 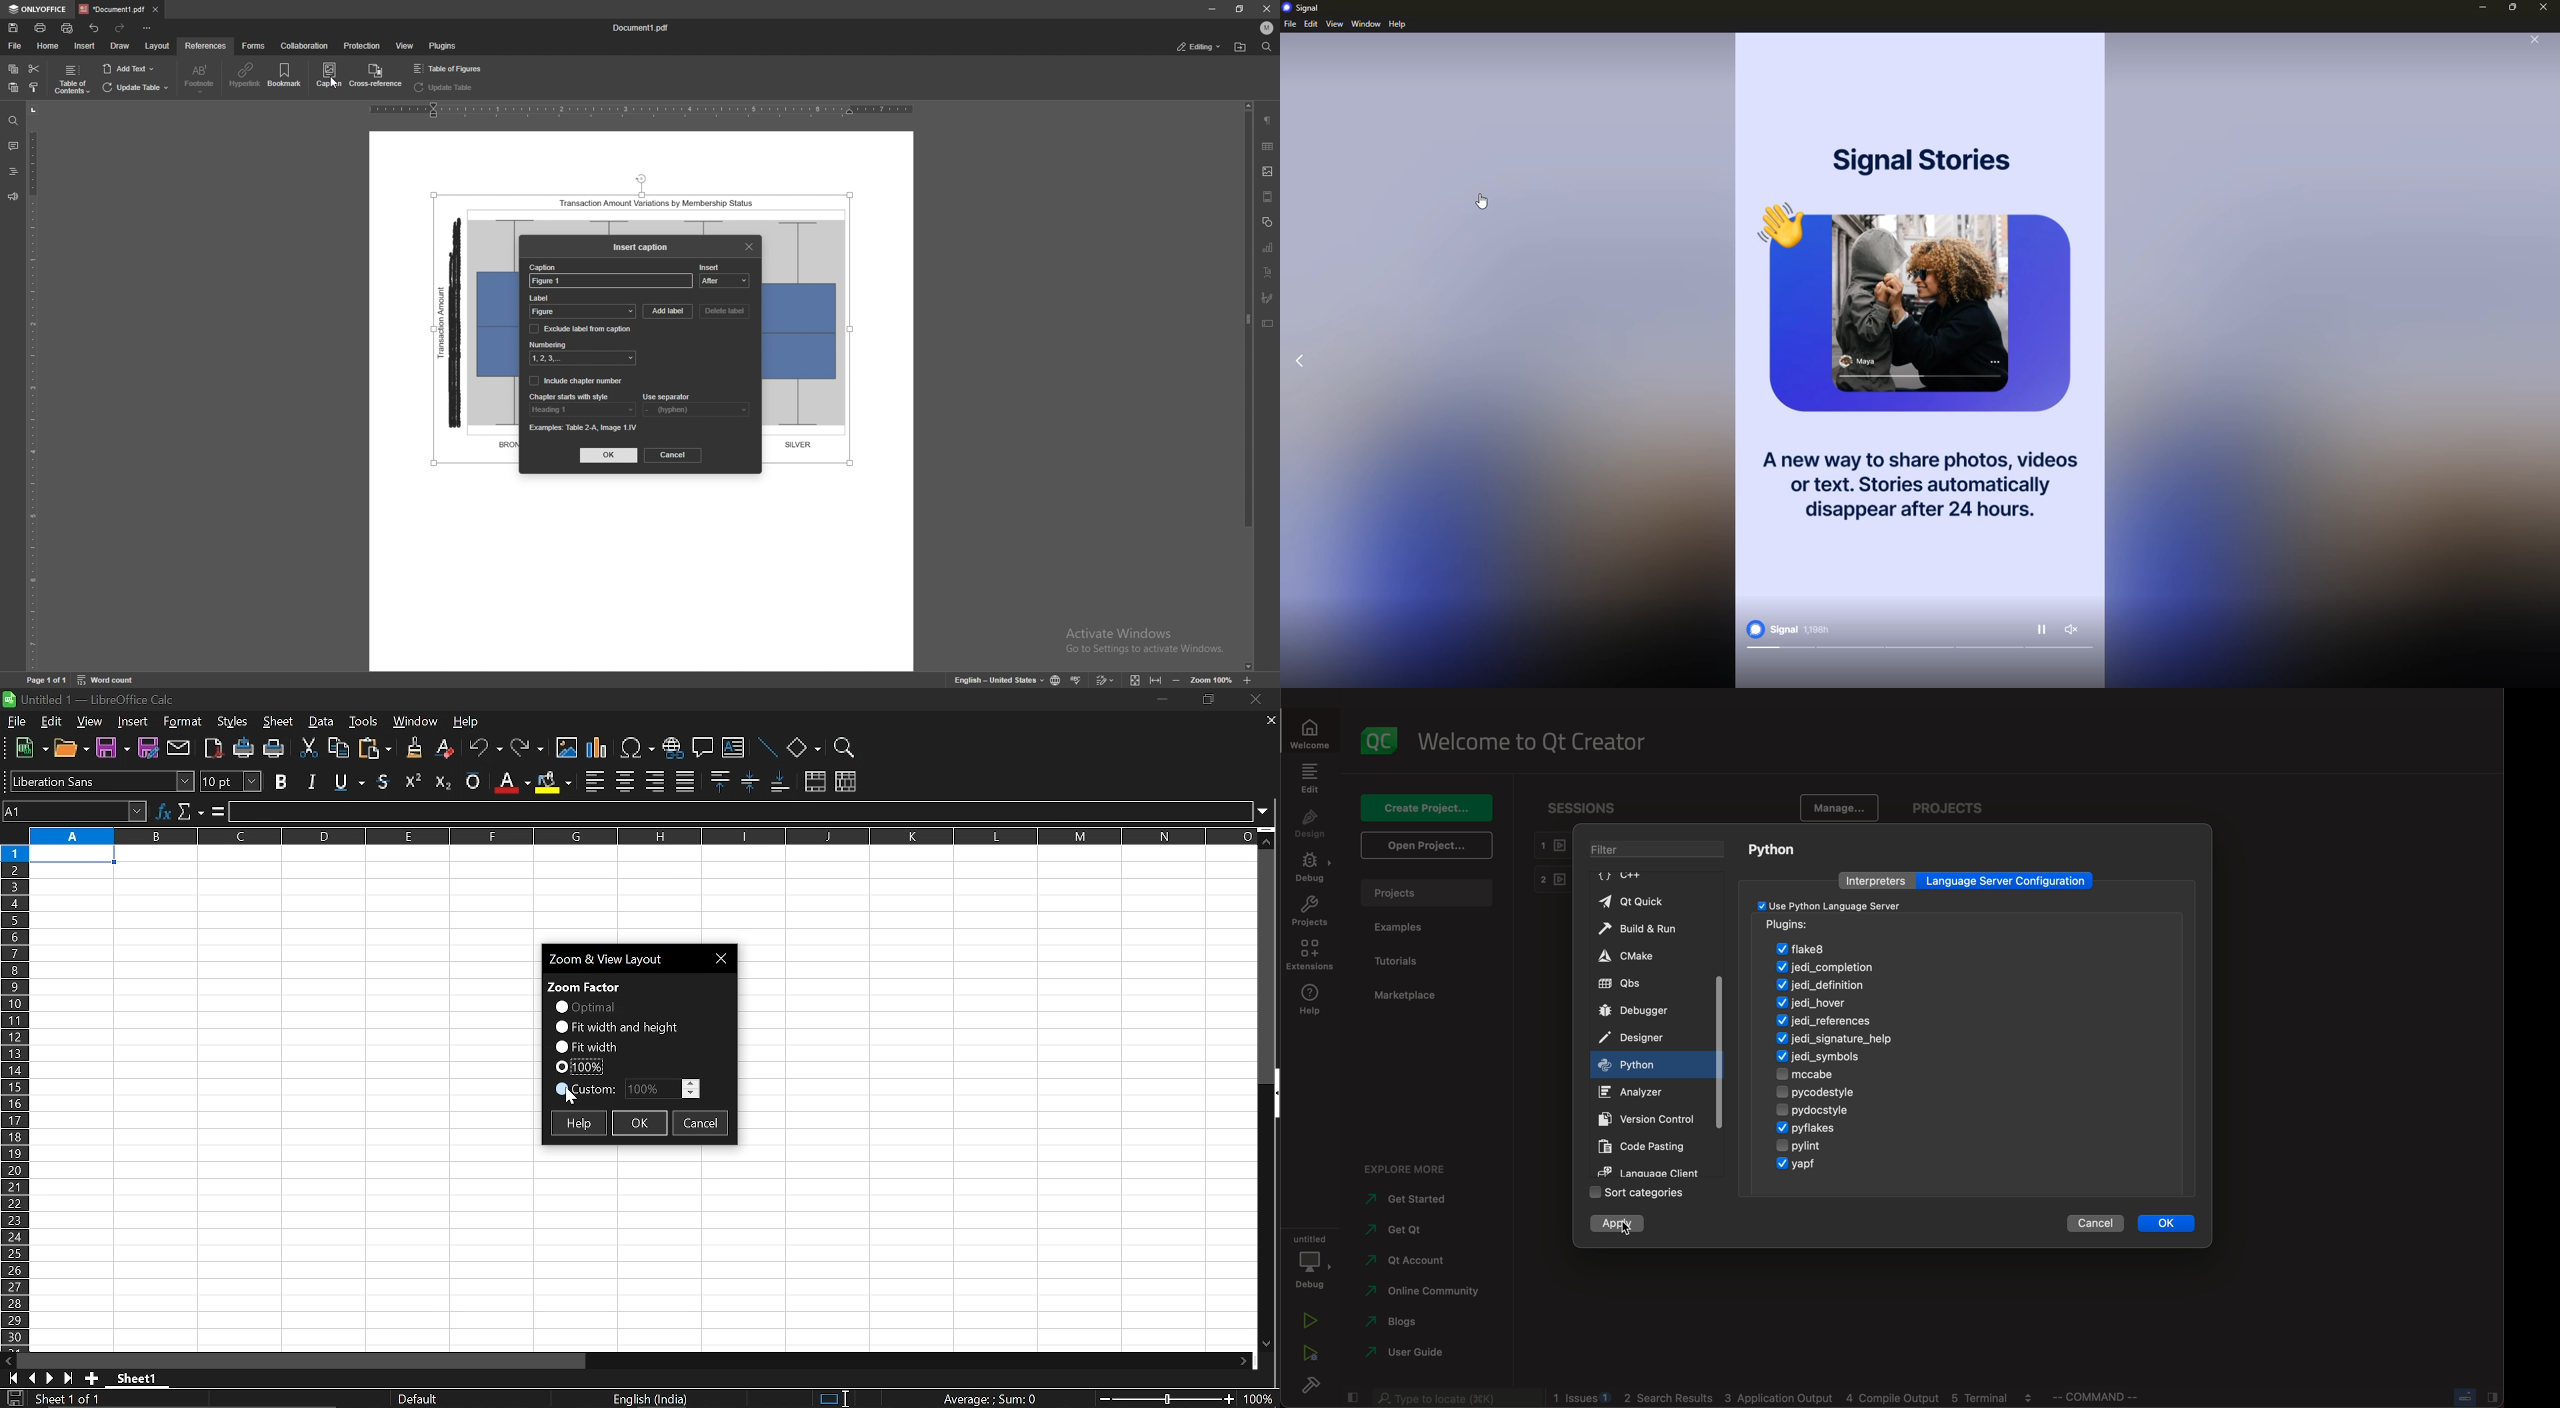 What do you see at coordinates (1640, 1011) in the screenshot?
I see `debugger` at bounding box center [1640, 1011].